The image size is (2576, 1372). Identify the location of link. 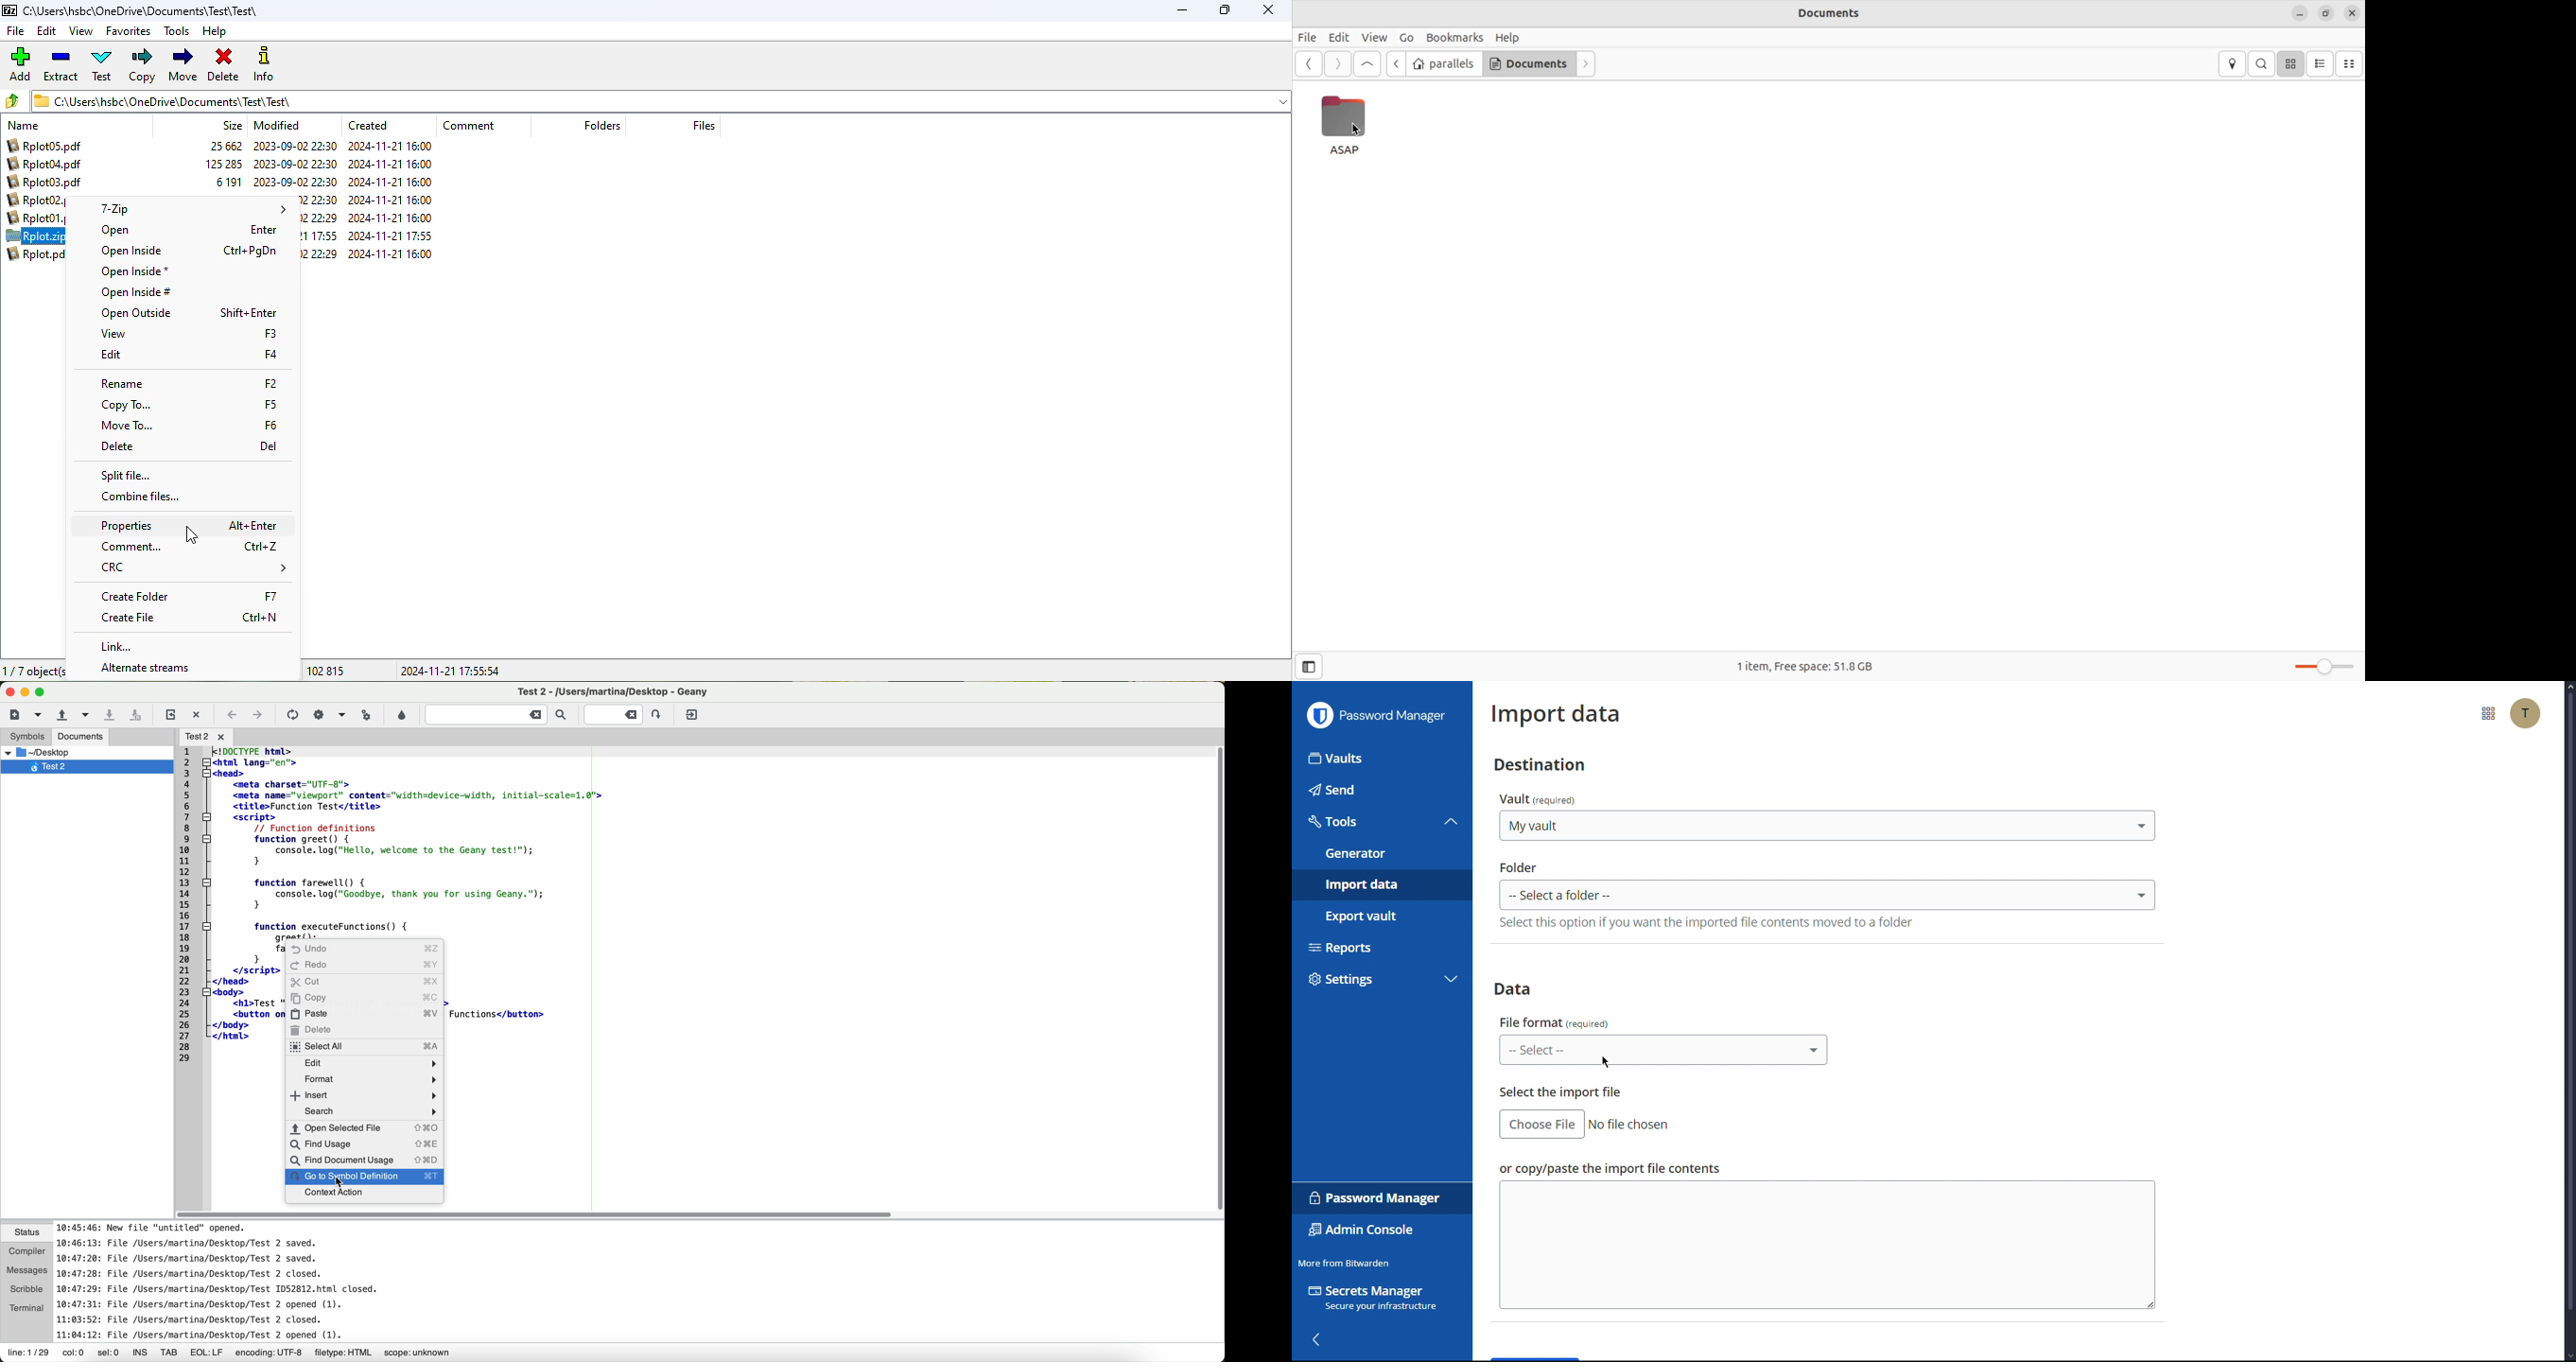
(118, 646).